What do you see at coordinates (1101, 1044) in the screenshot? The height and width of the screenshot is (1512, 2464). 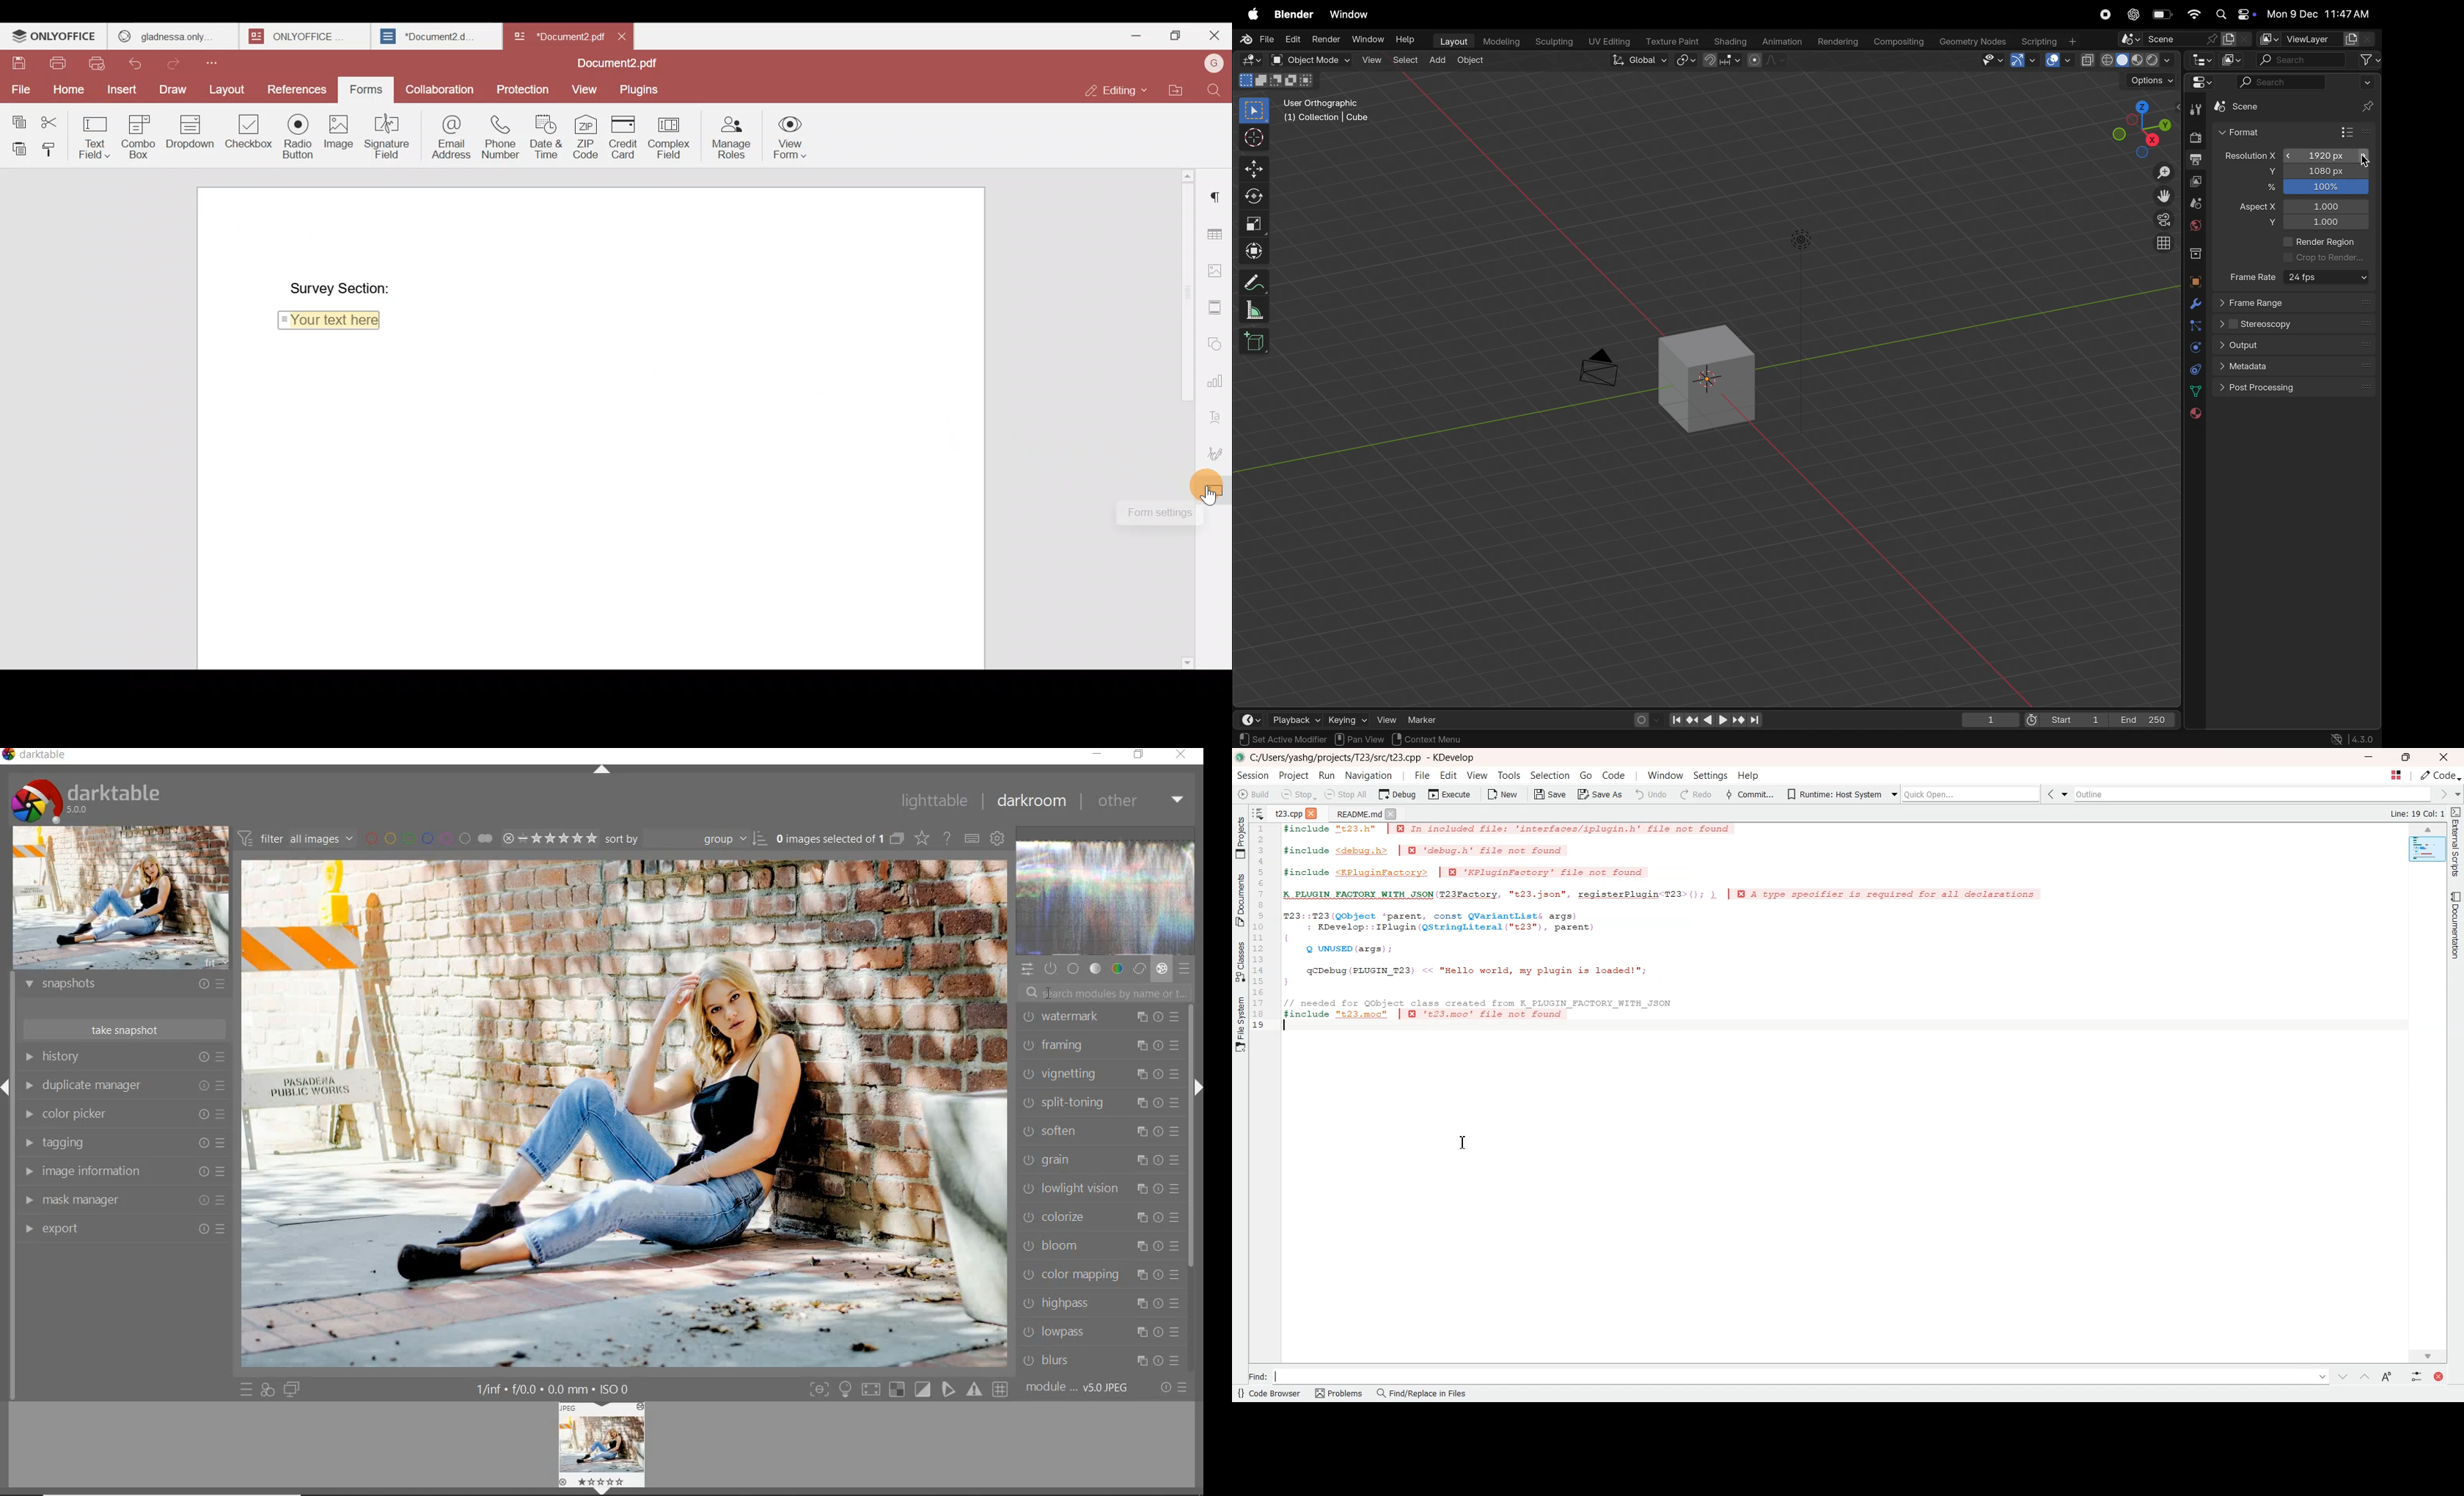 I see `framing` at bounding box center [1101, 1044].